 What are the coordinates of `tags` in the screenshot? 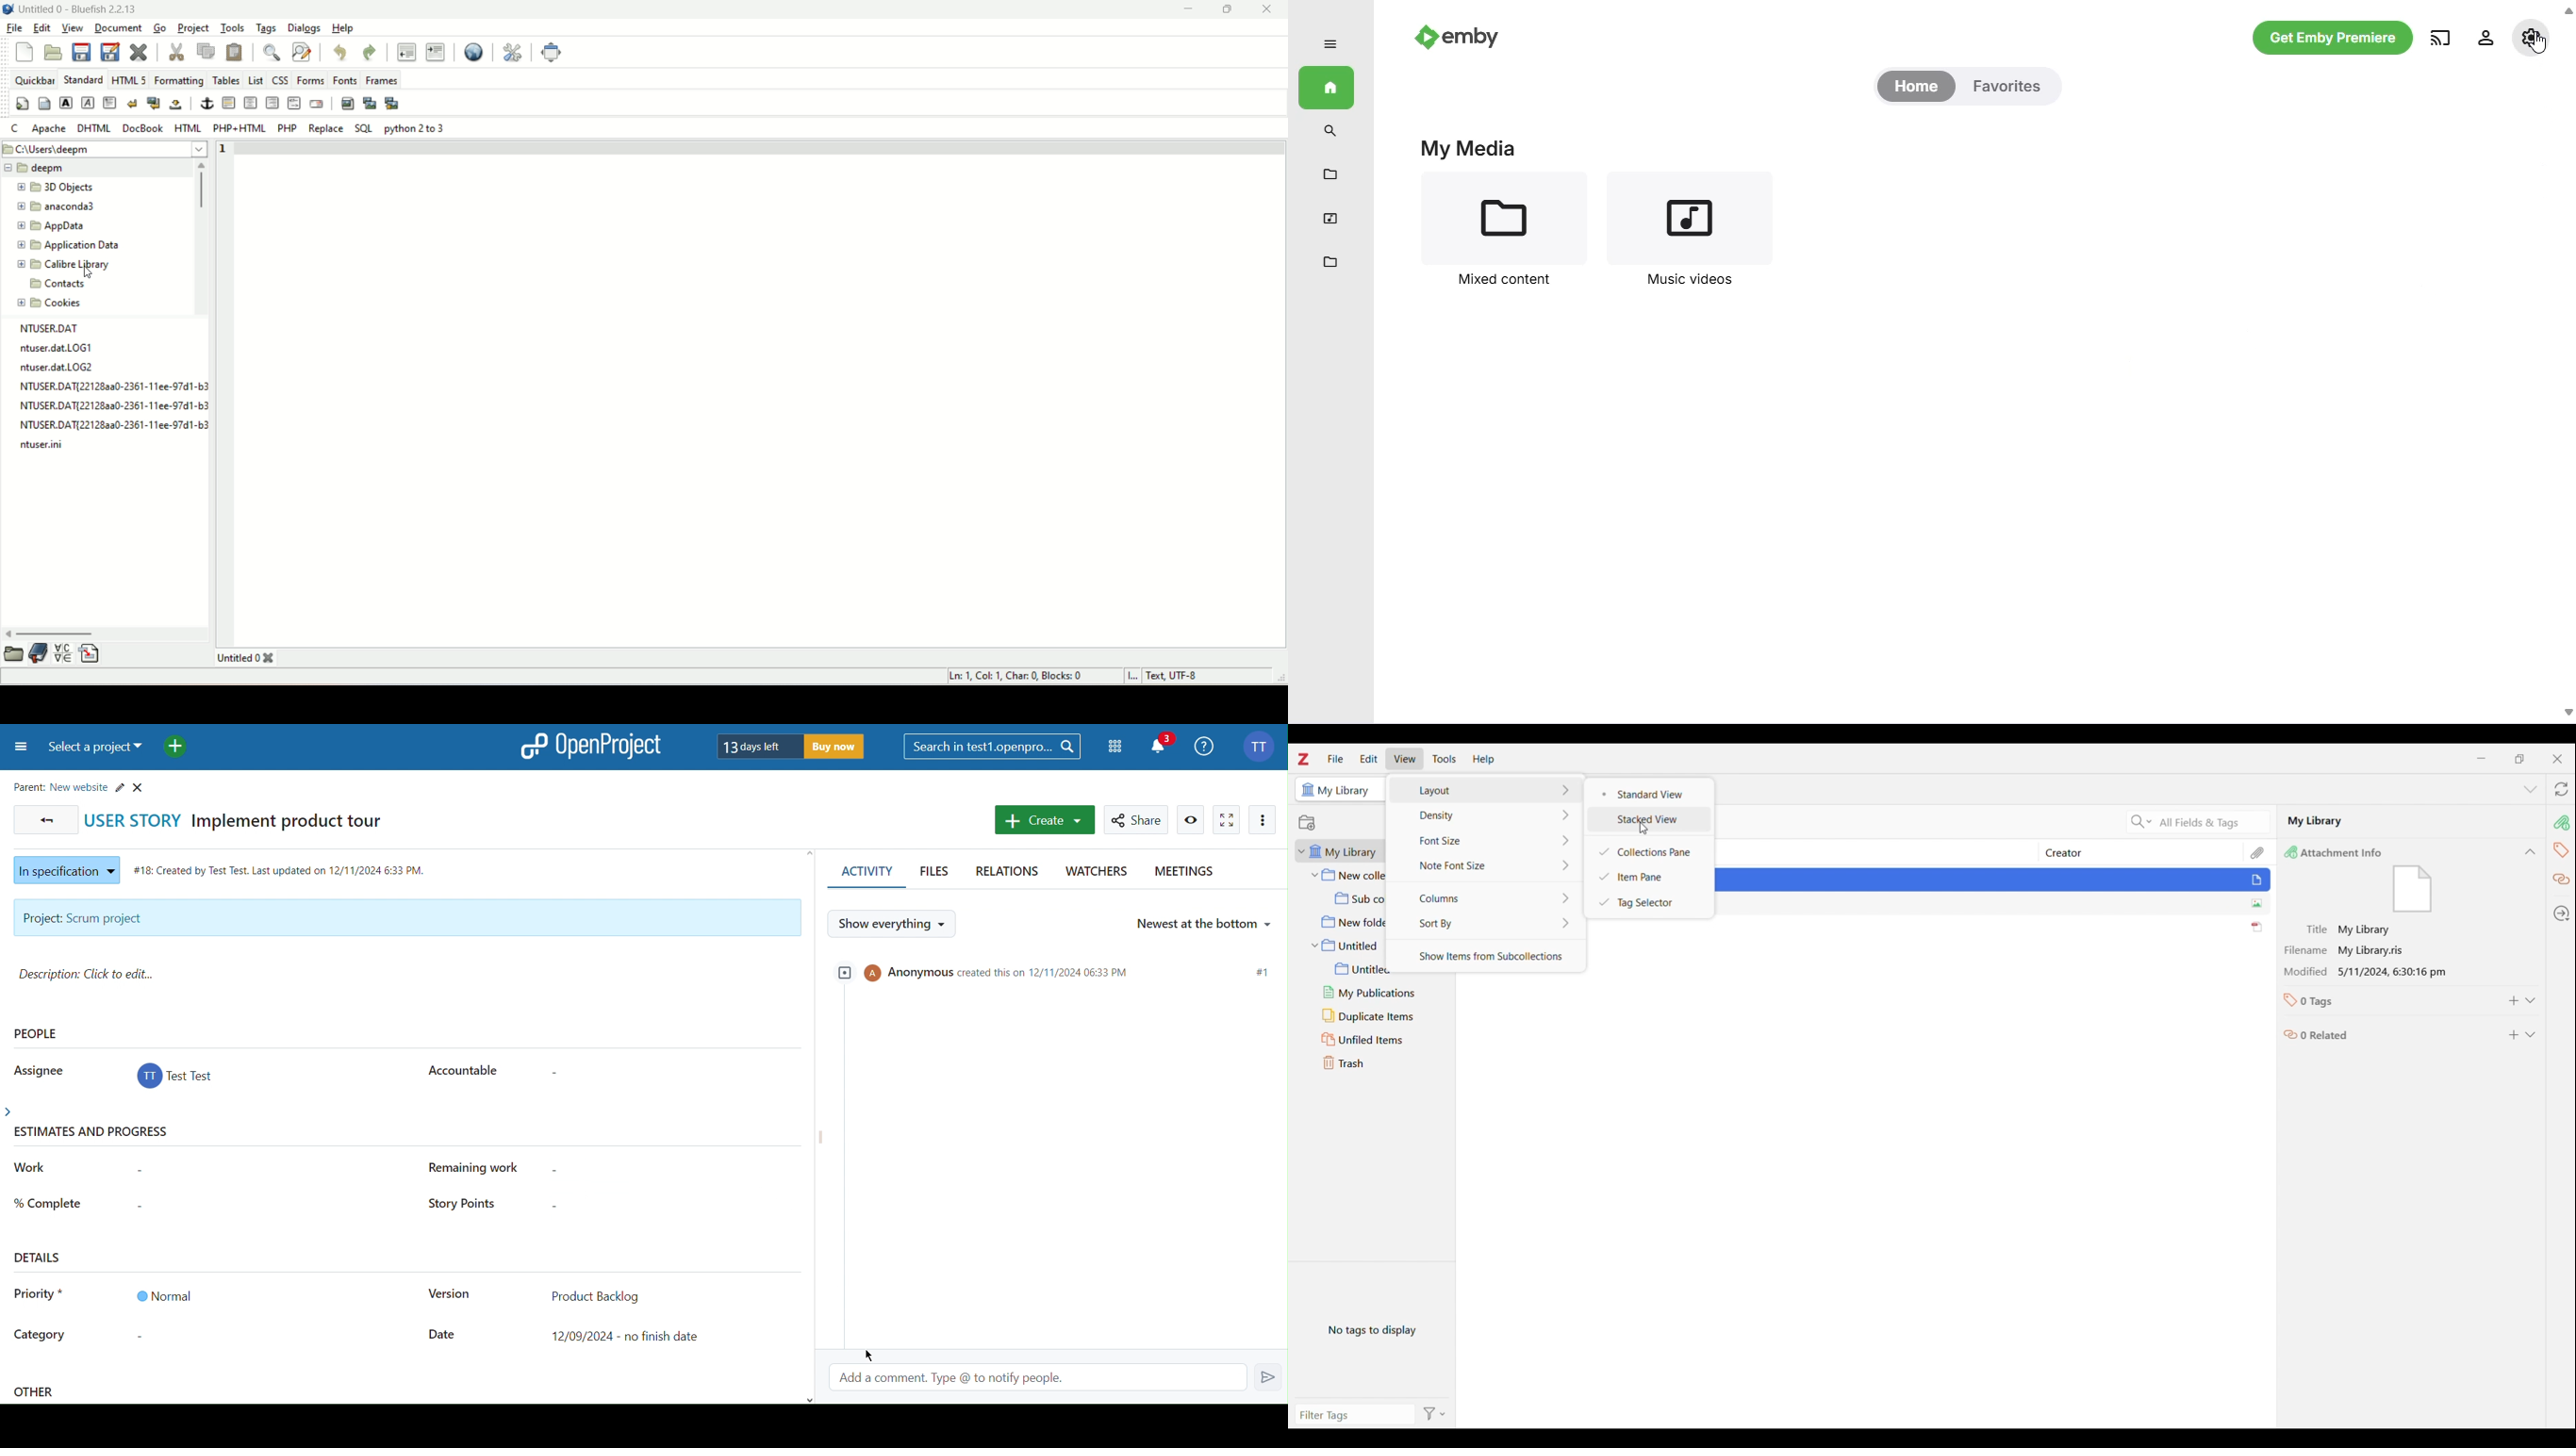 It's located at (2560, 847).